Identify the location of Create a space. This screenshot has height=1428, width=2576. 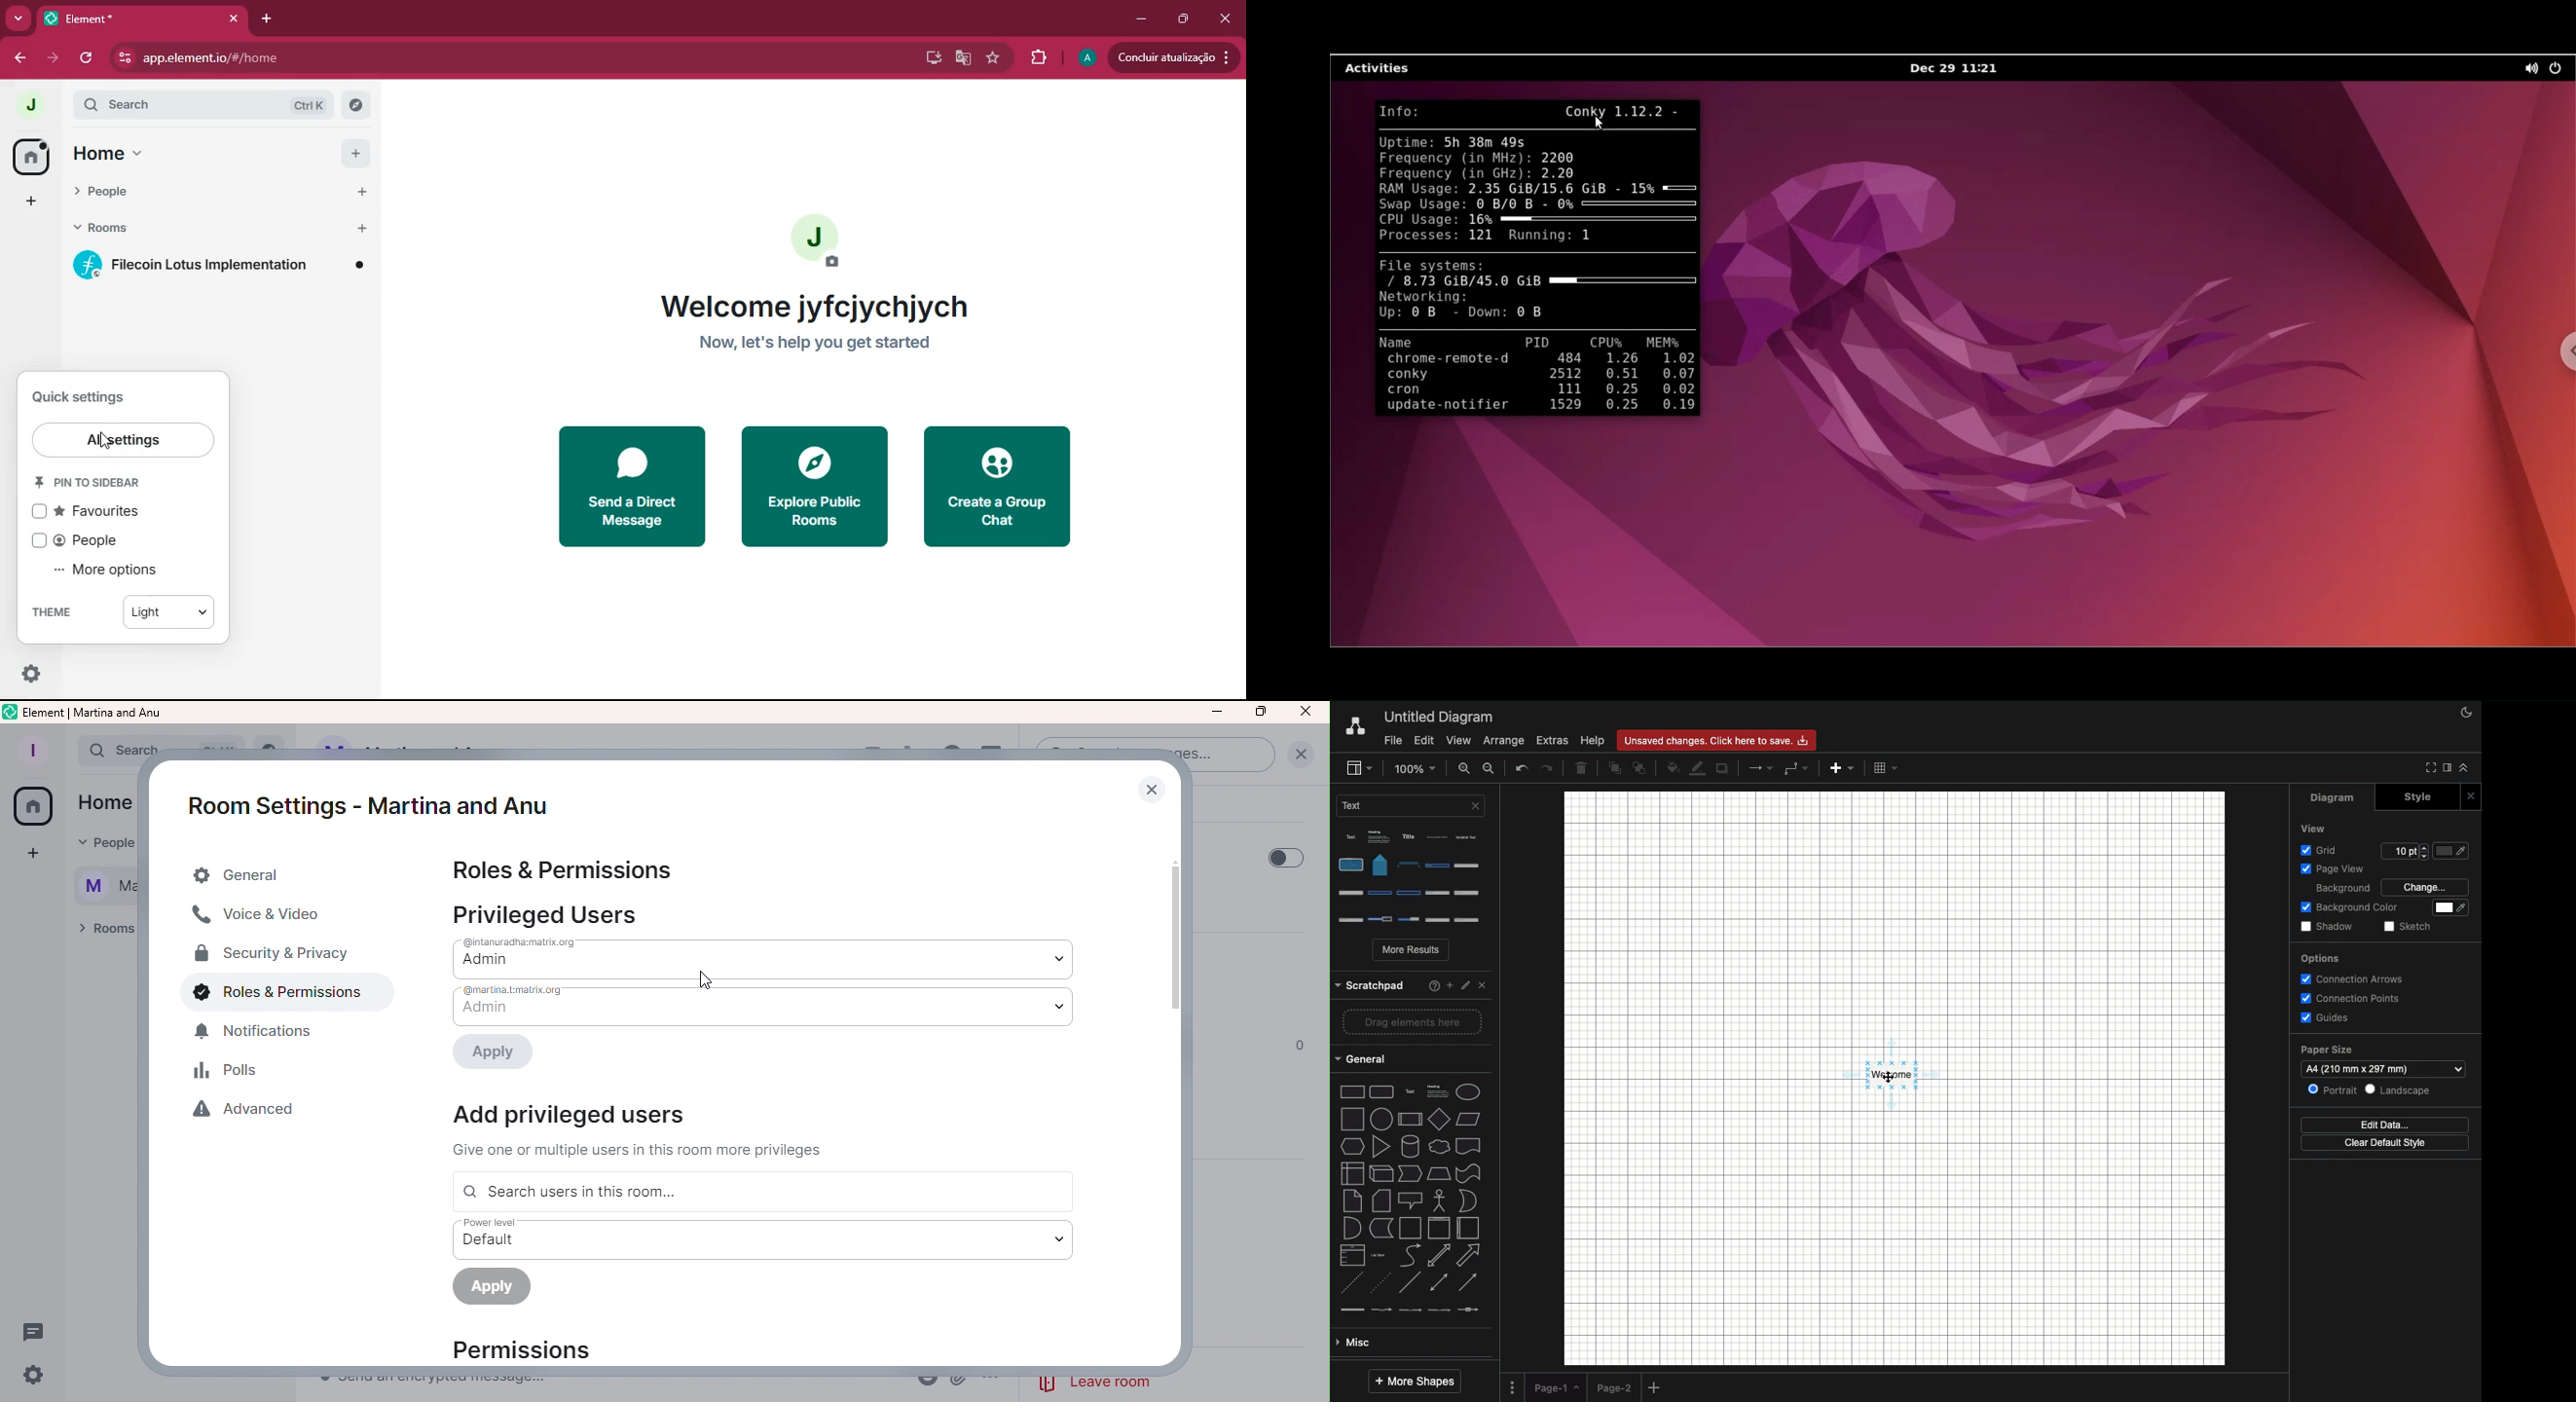
(28, 854).